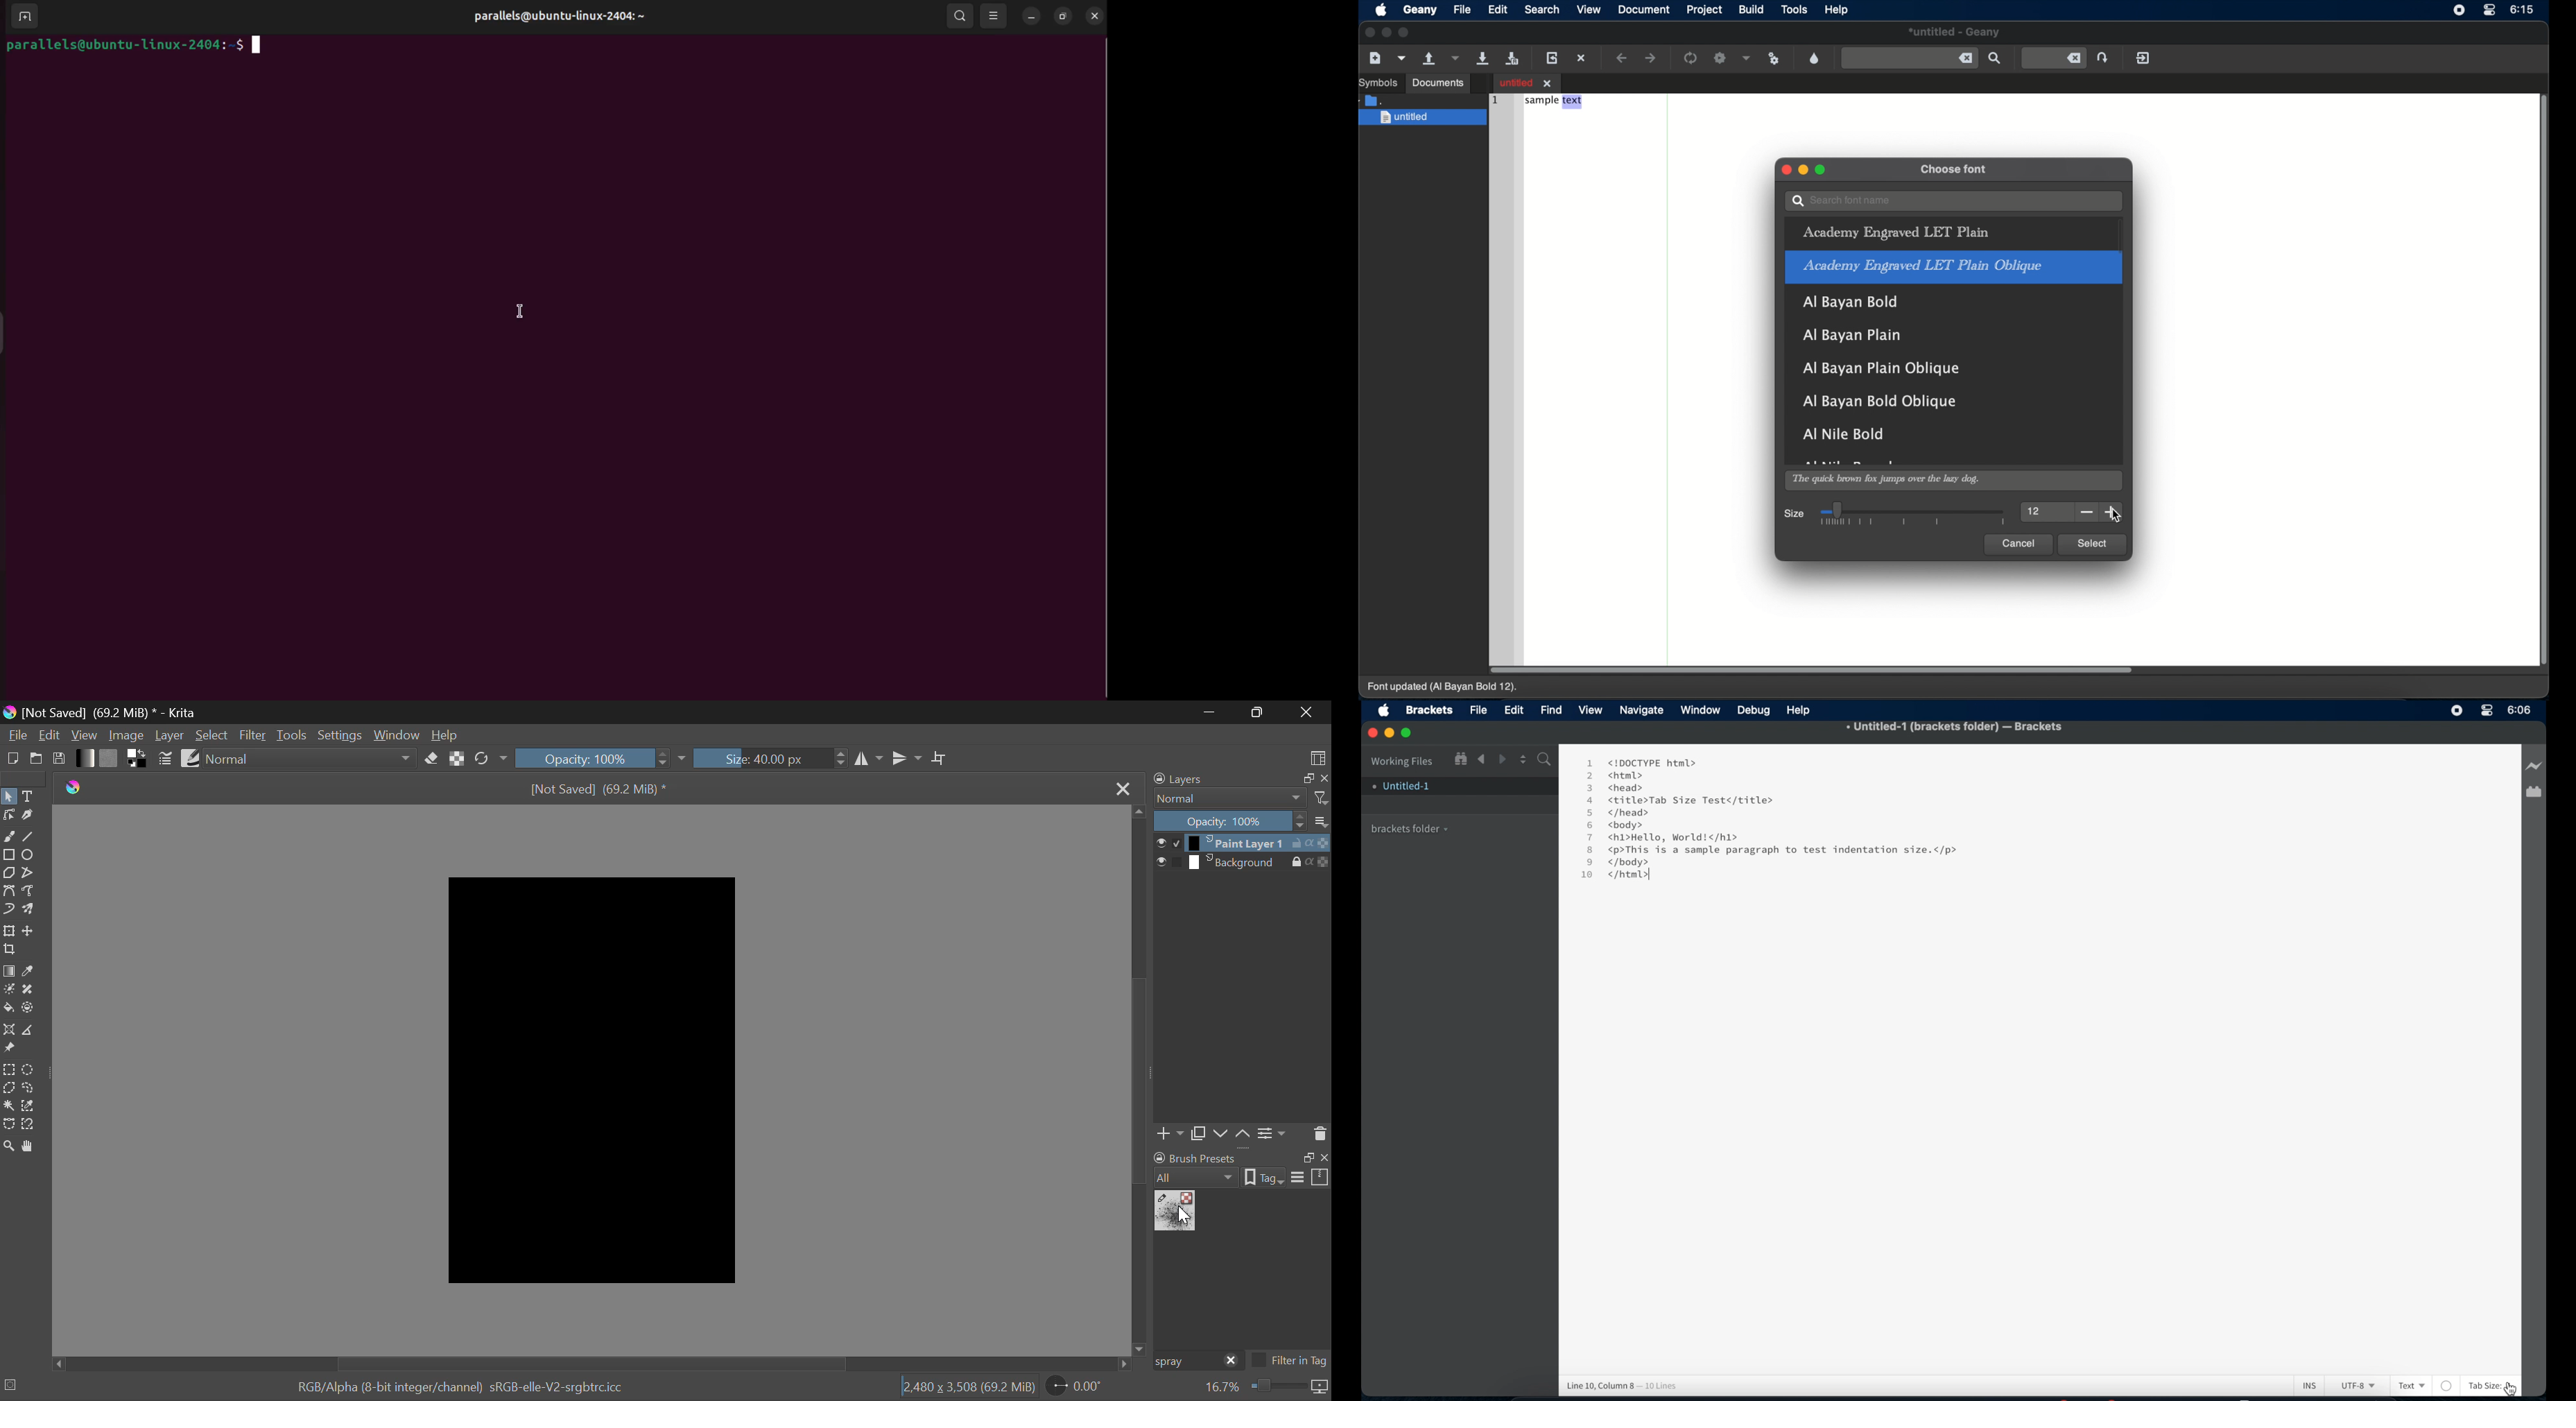 This screenshot has height=1428, width=2576. What do you see at coordinates (8, 1008) in the screenshot?
I see `Fill` at bounding box center [8, 1008].